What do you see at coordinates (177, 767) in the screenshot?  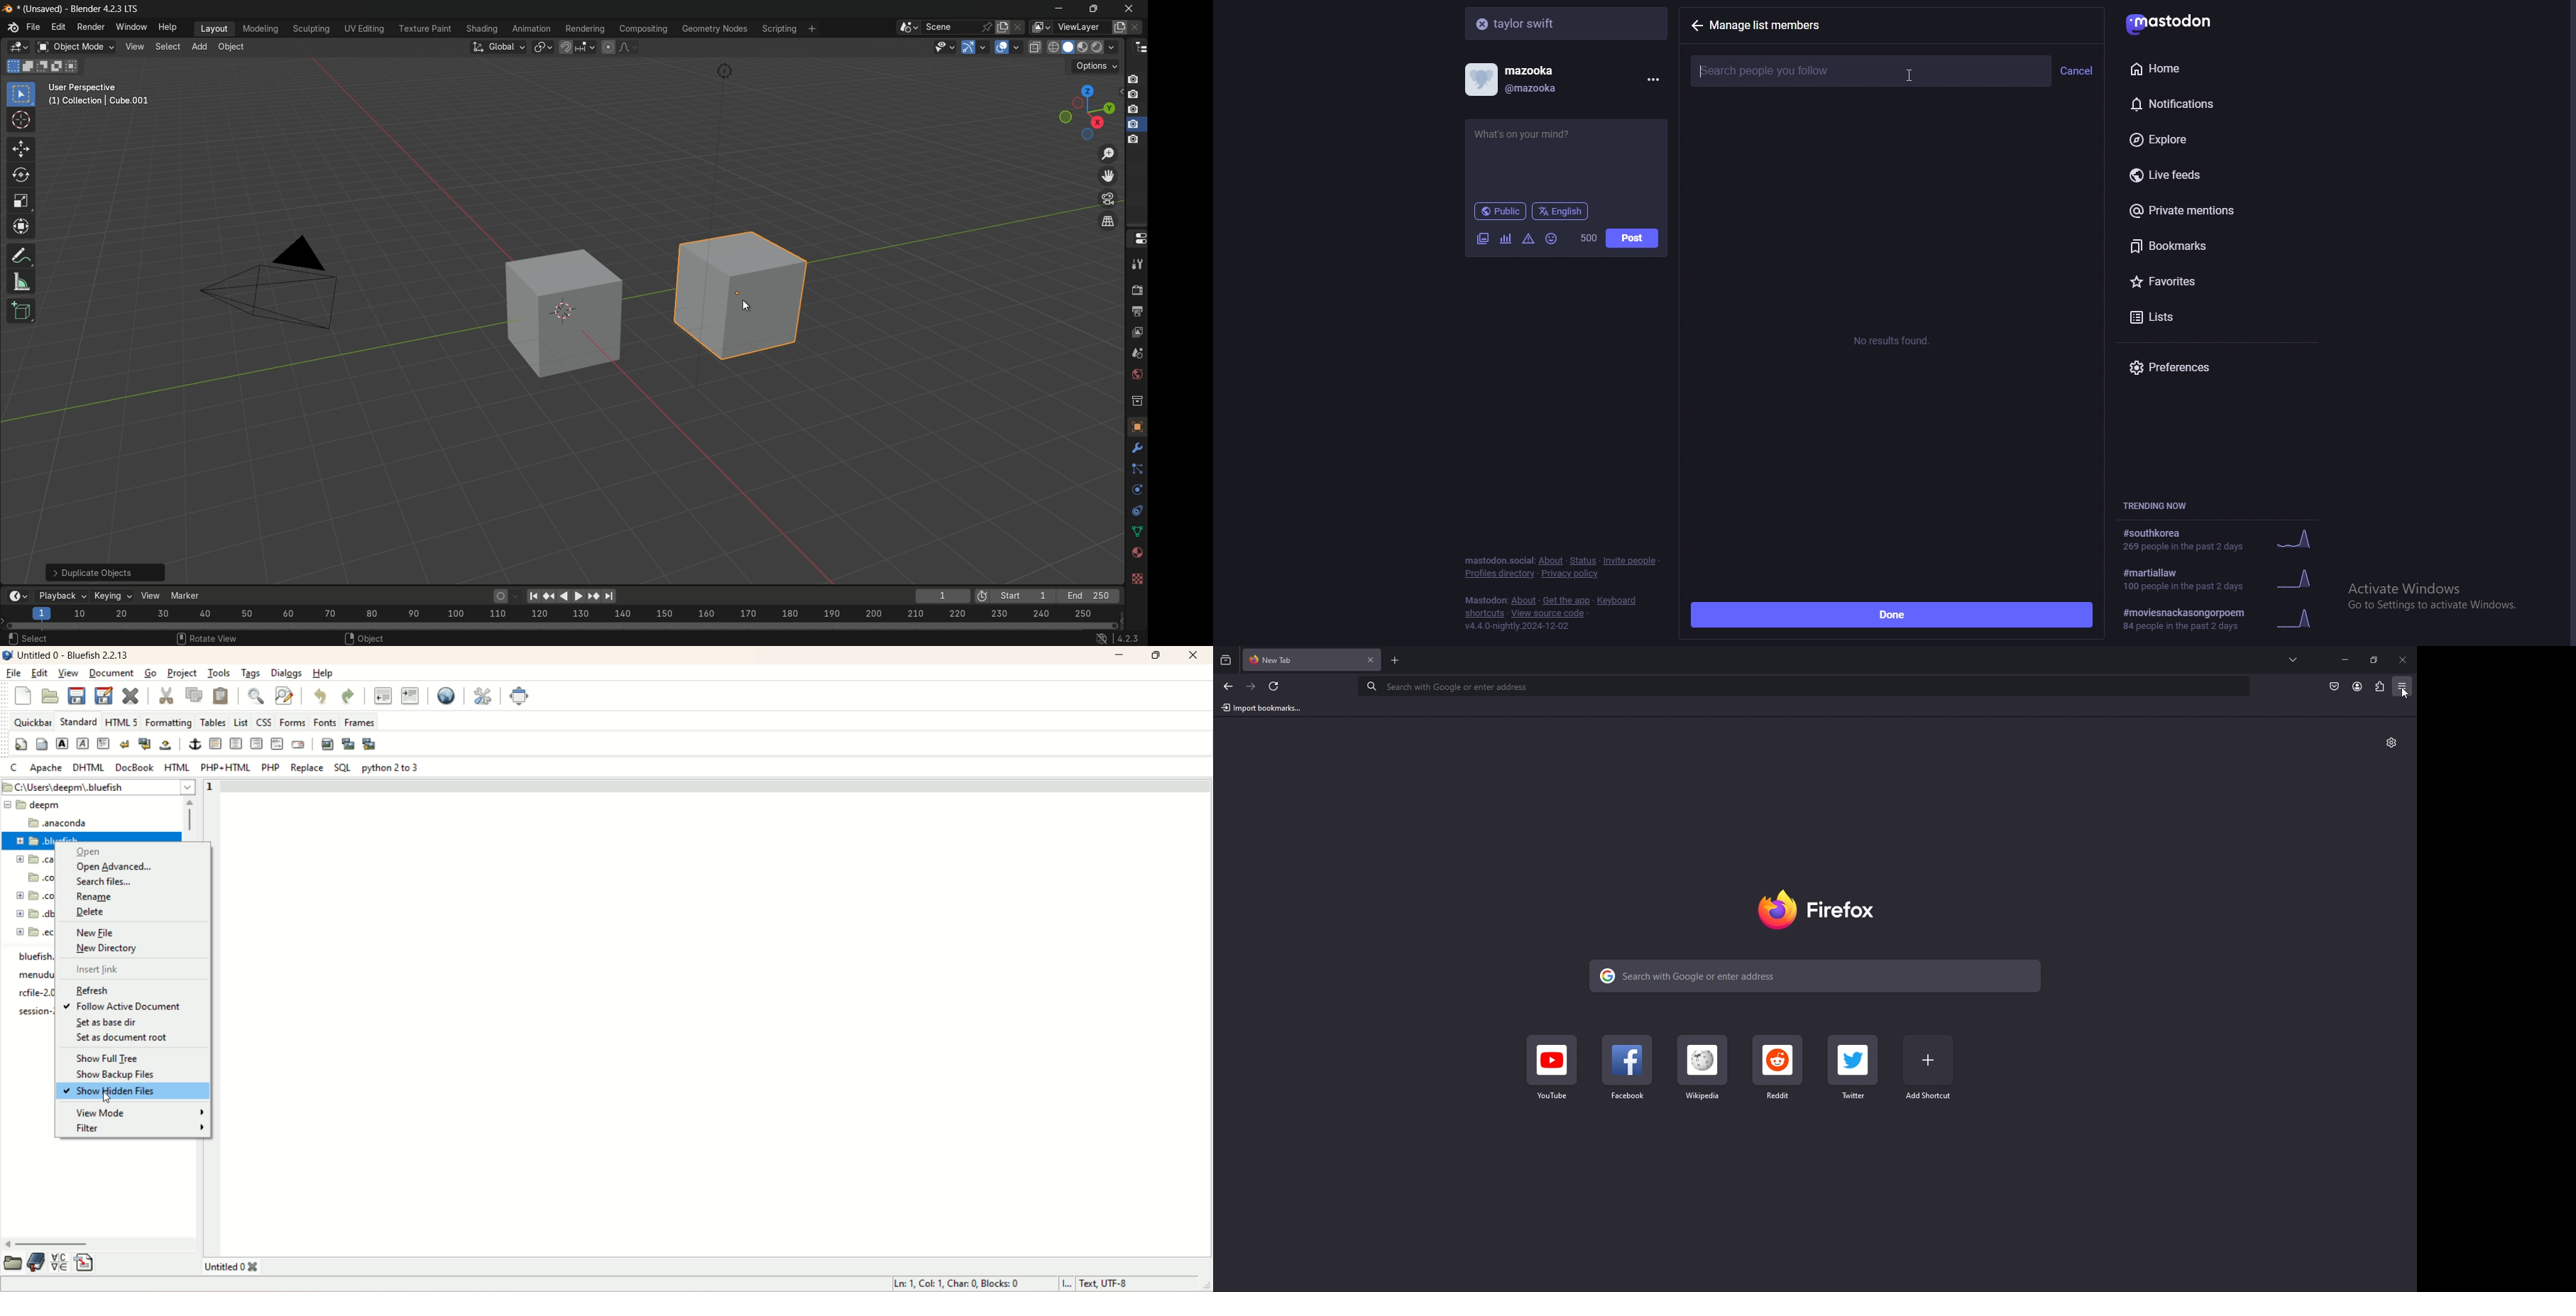 I see `HTML` at bounding box center [177, 767].